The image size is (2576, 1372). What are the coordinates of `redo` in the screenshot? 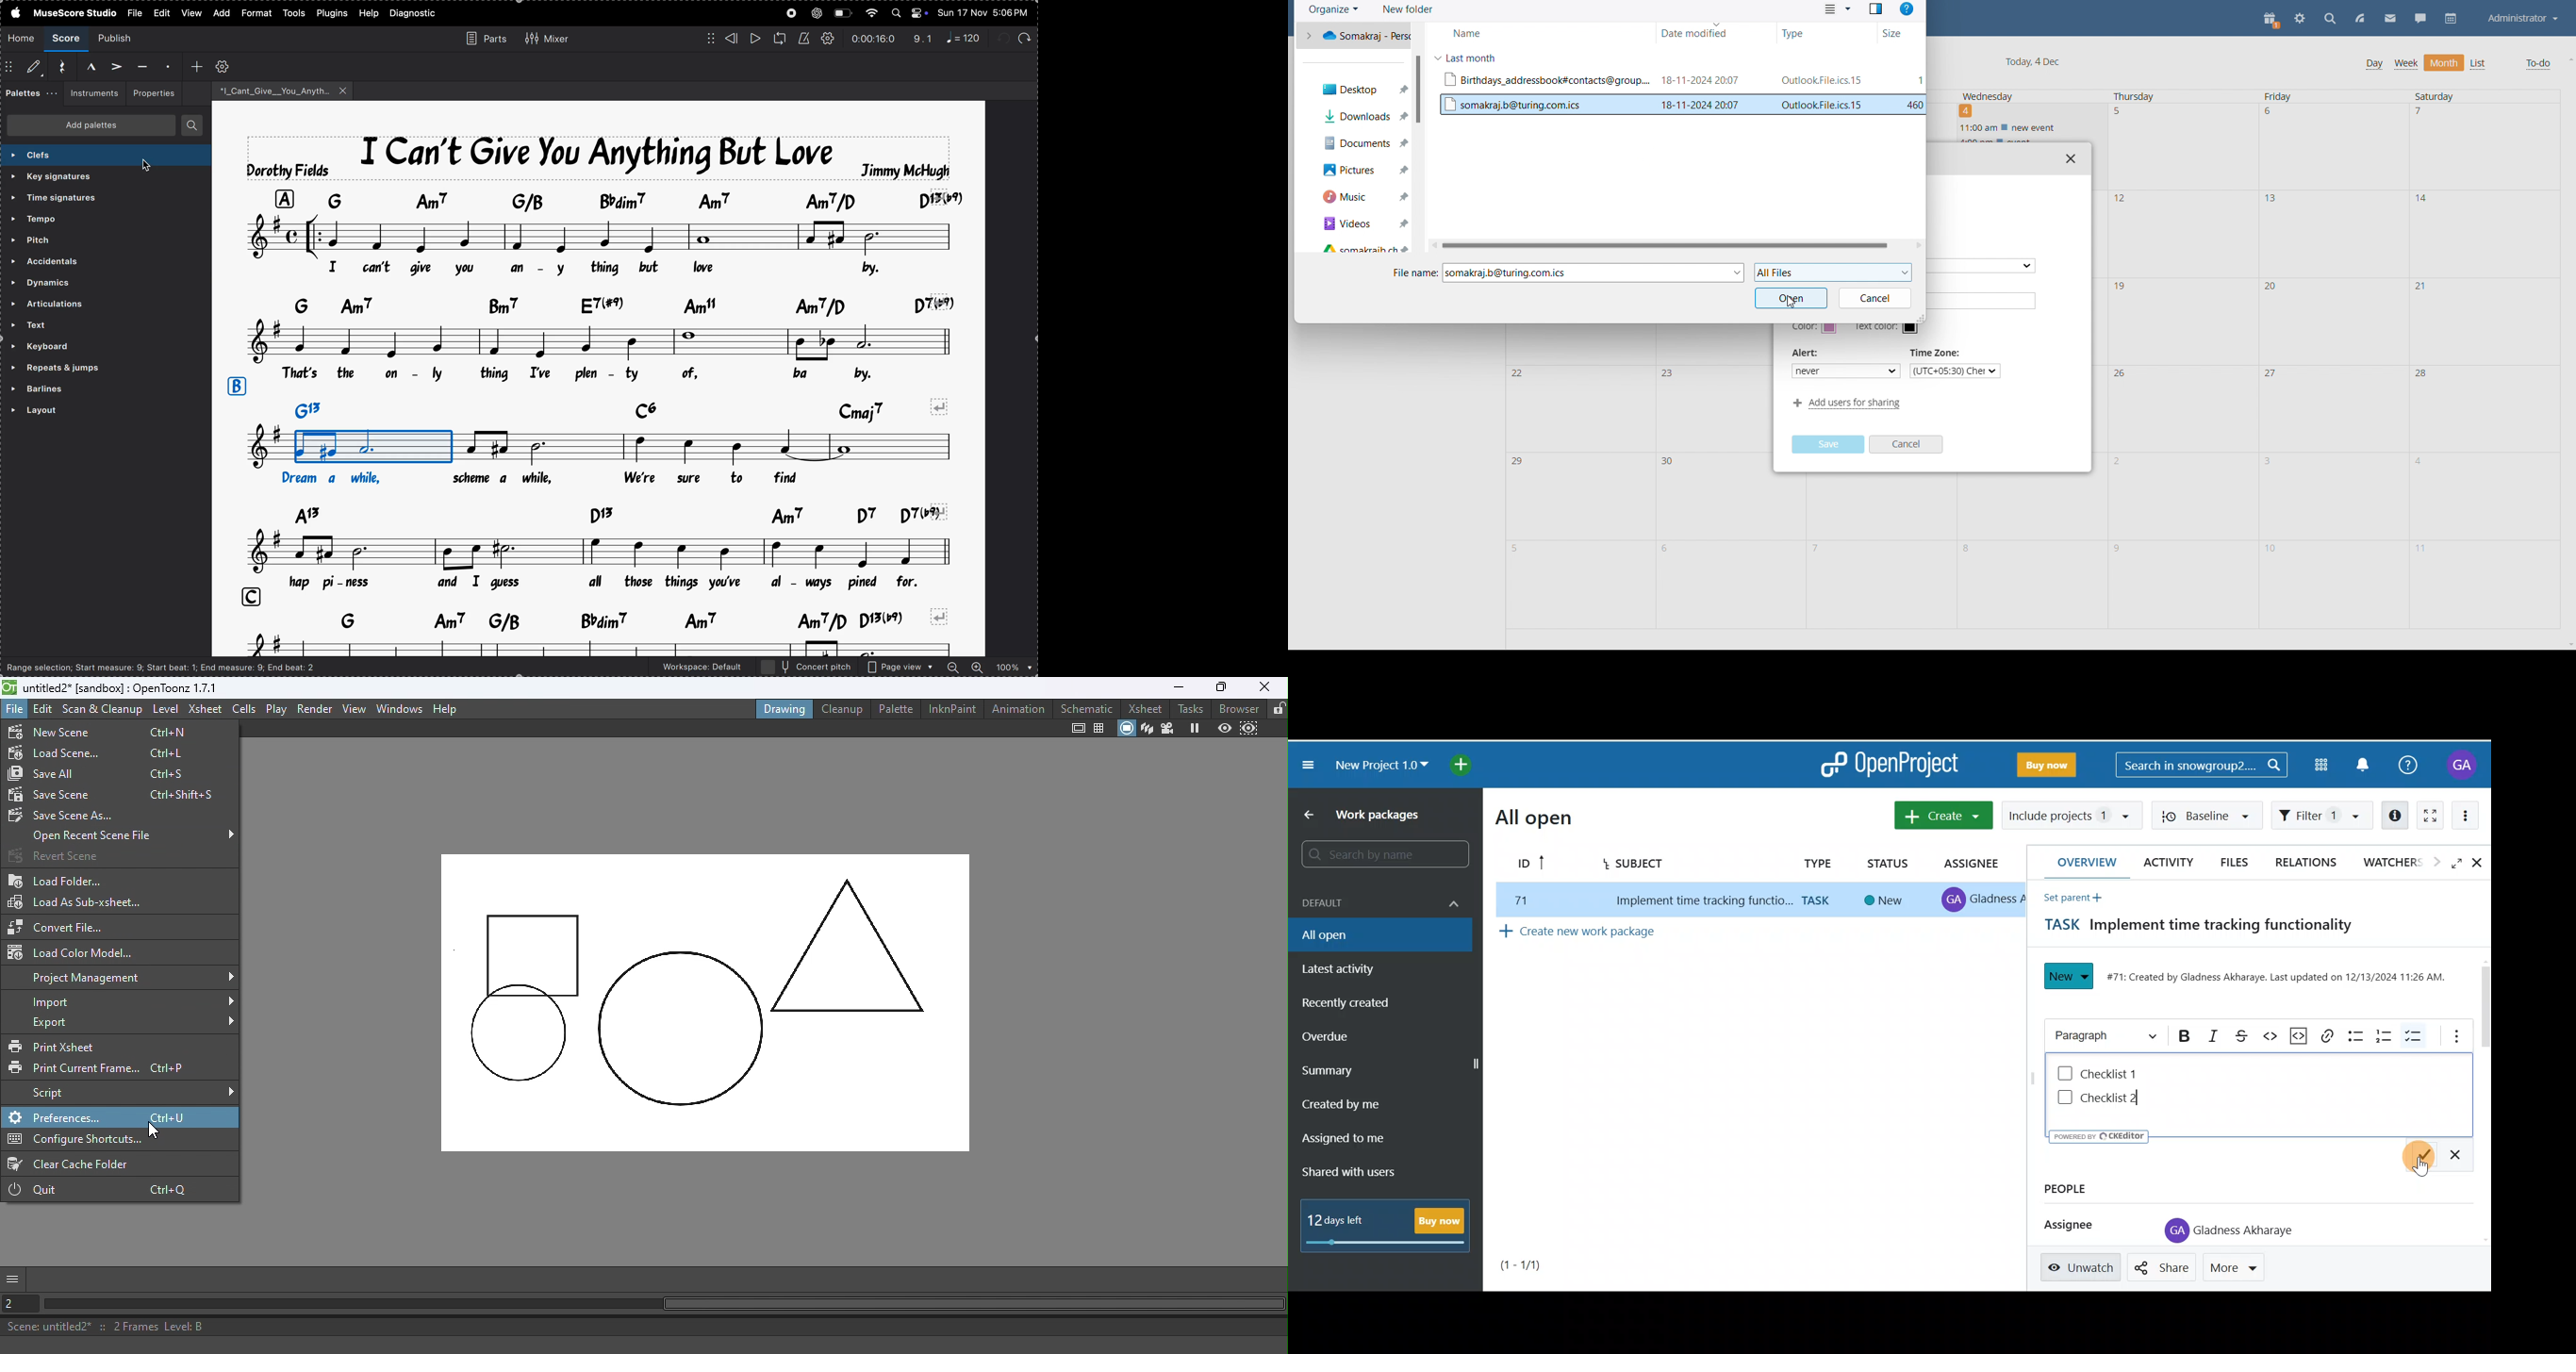 It's located at (1023, 36).